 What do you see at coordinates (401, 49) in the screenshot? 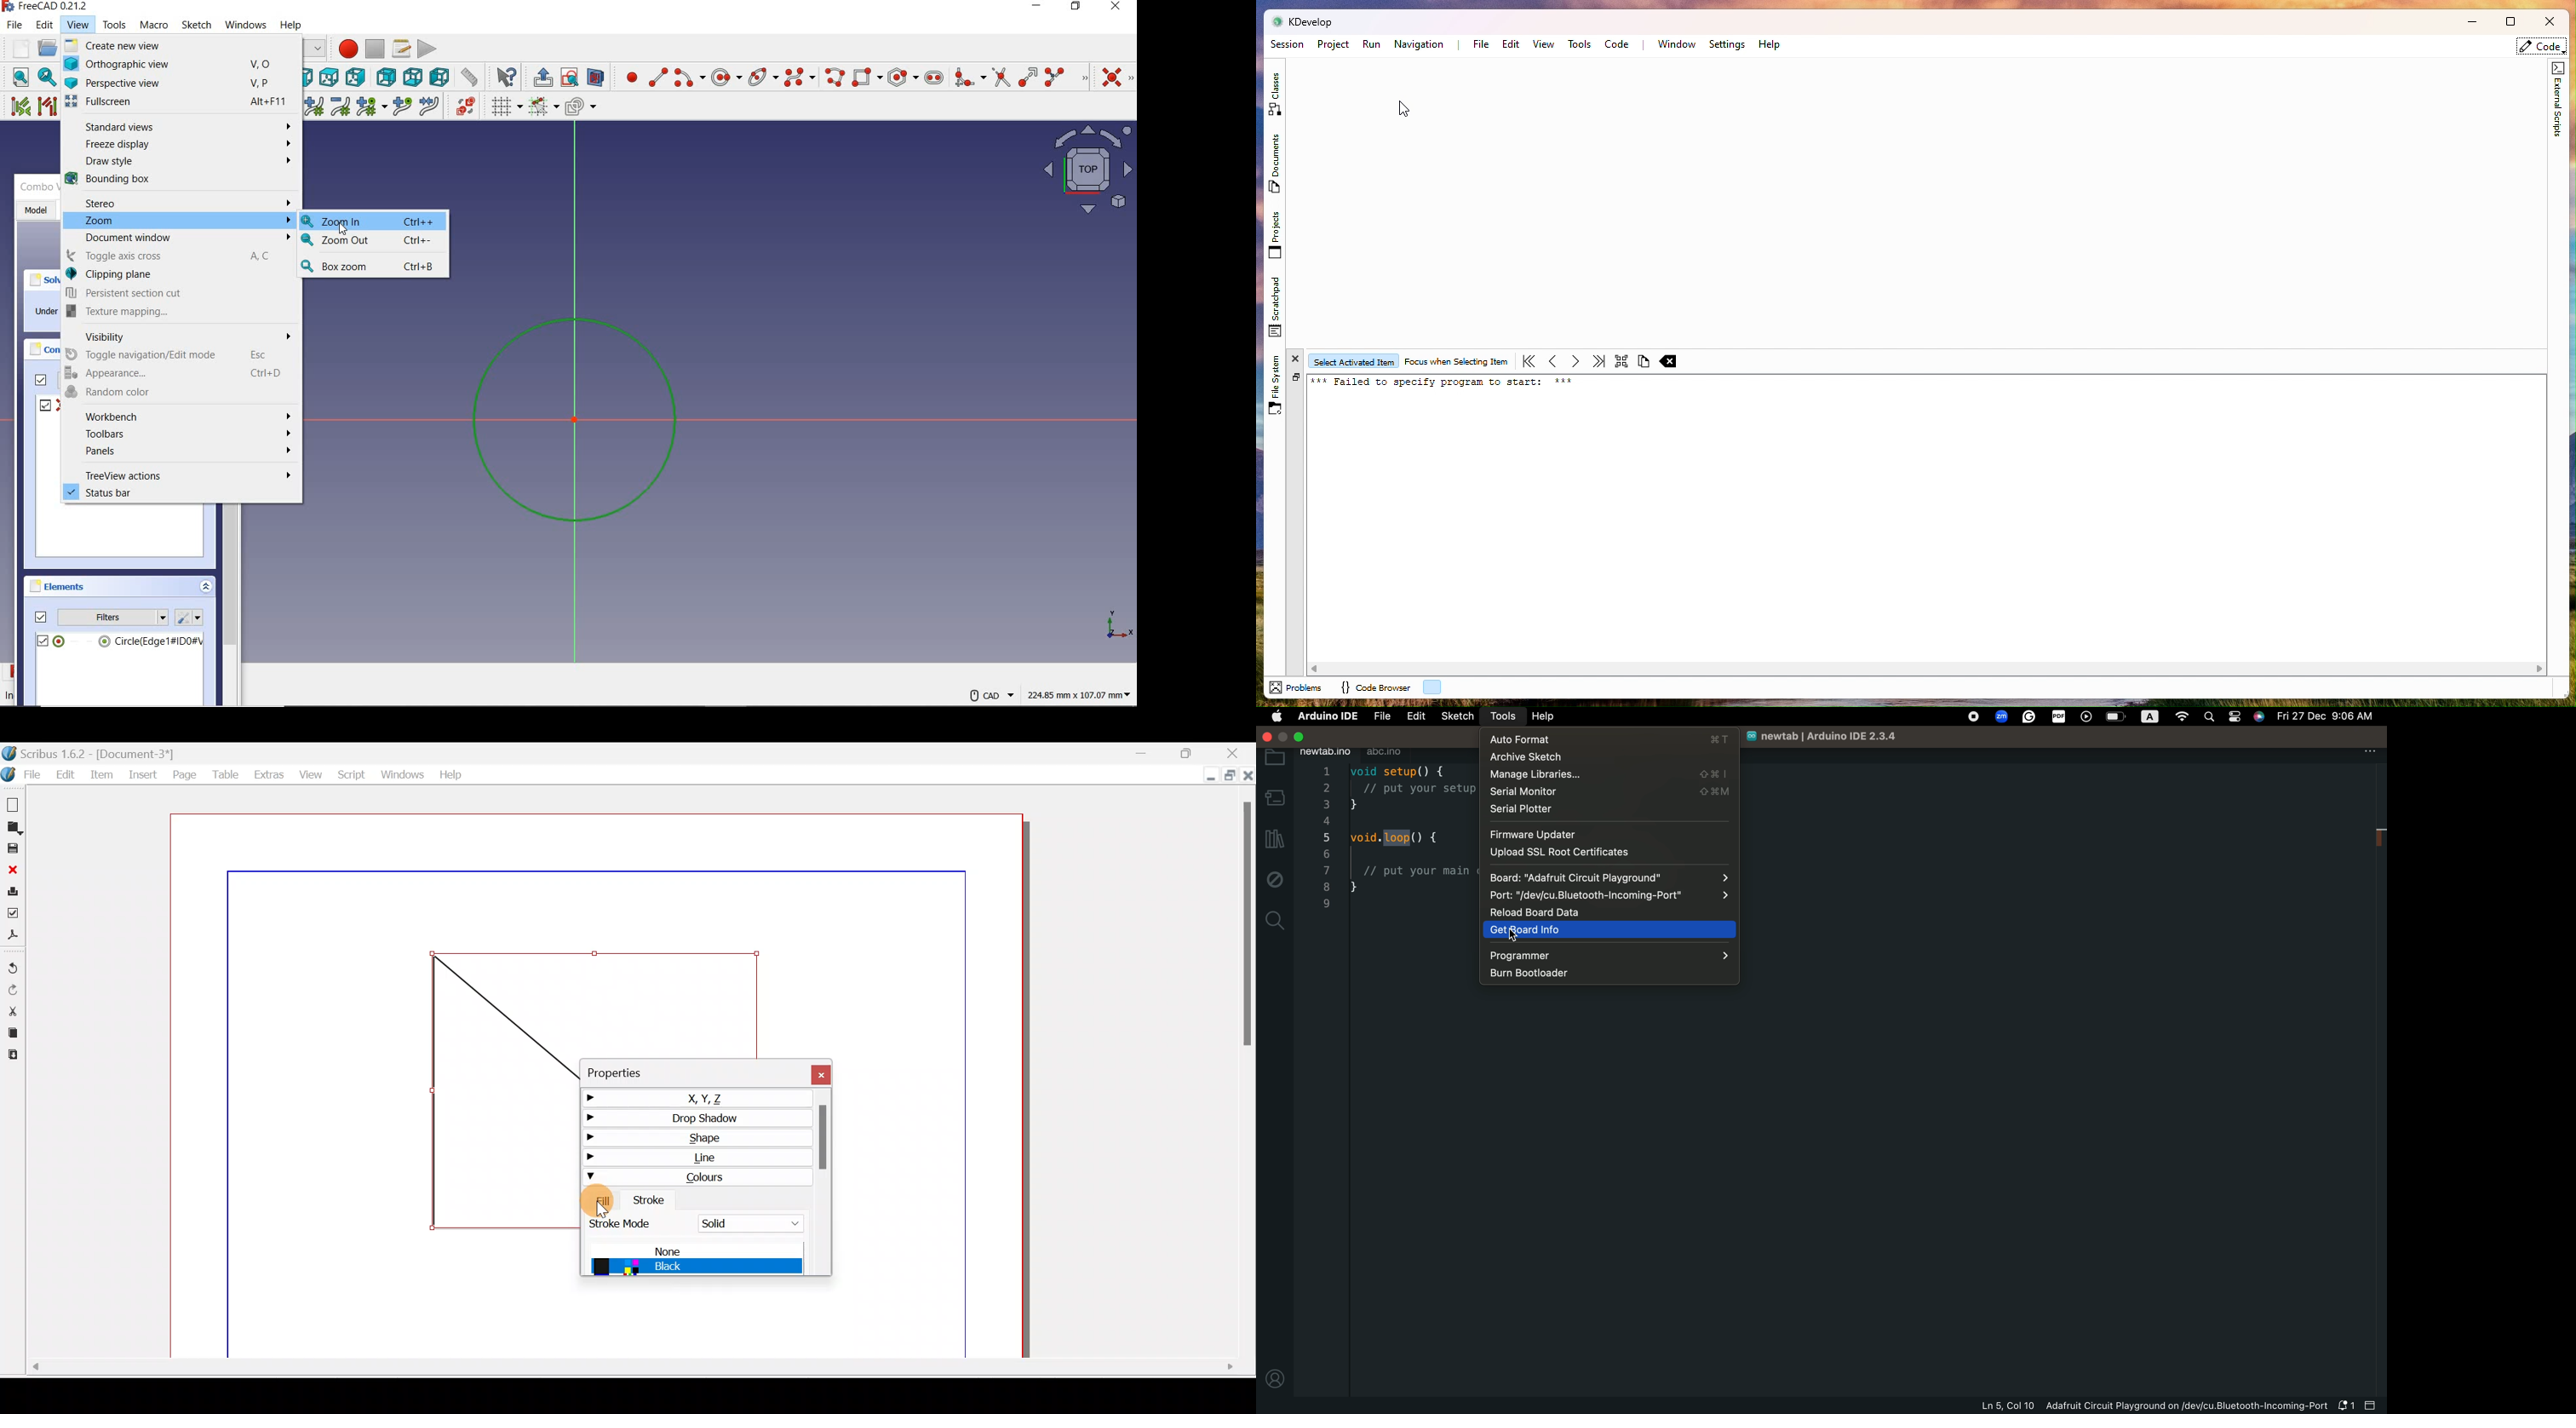
I see `macros` at bounding box center [401, 49].